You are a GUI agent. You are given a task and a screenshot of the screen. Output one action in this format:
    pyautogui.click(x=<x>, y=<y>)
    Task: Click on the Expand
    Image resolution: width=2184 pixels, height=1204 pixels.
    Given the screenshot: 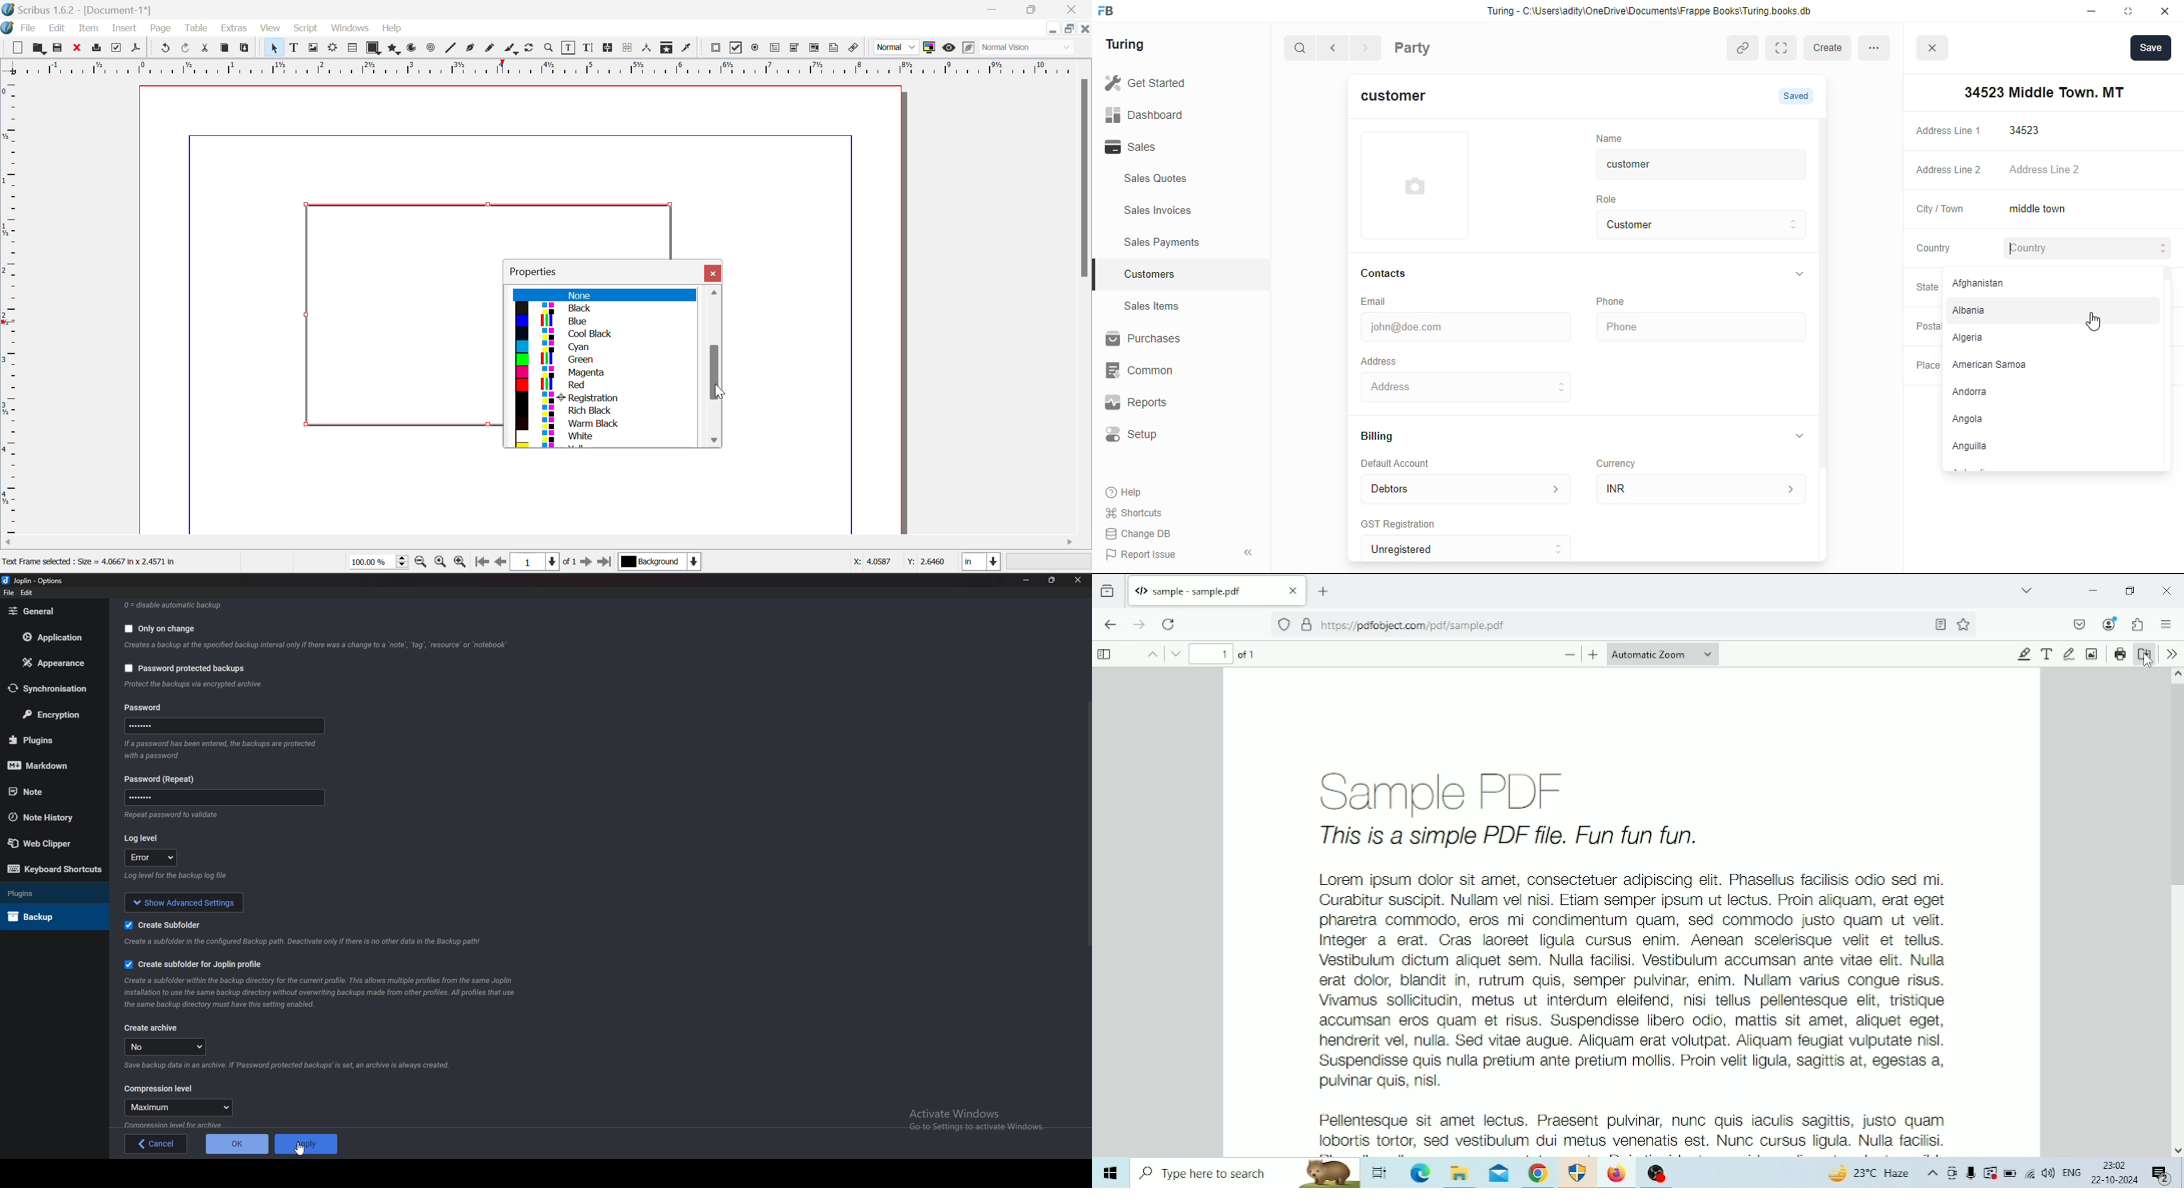 What is the action you would take?
    pyautogui.click(x=1784, y=48)
    